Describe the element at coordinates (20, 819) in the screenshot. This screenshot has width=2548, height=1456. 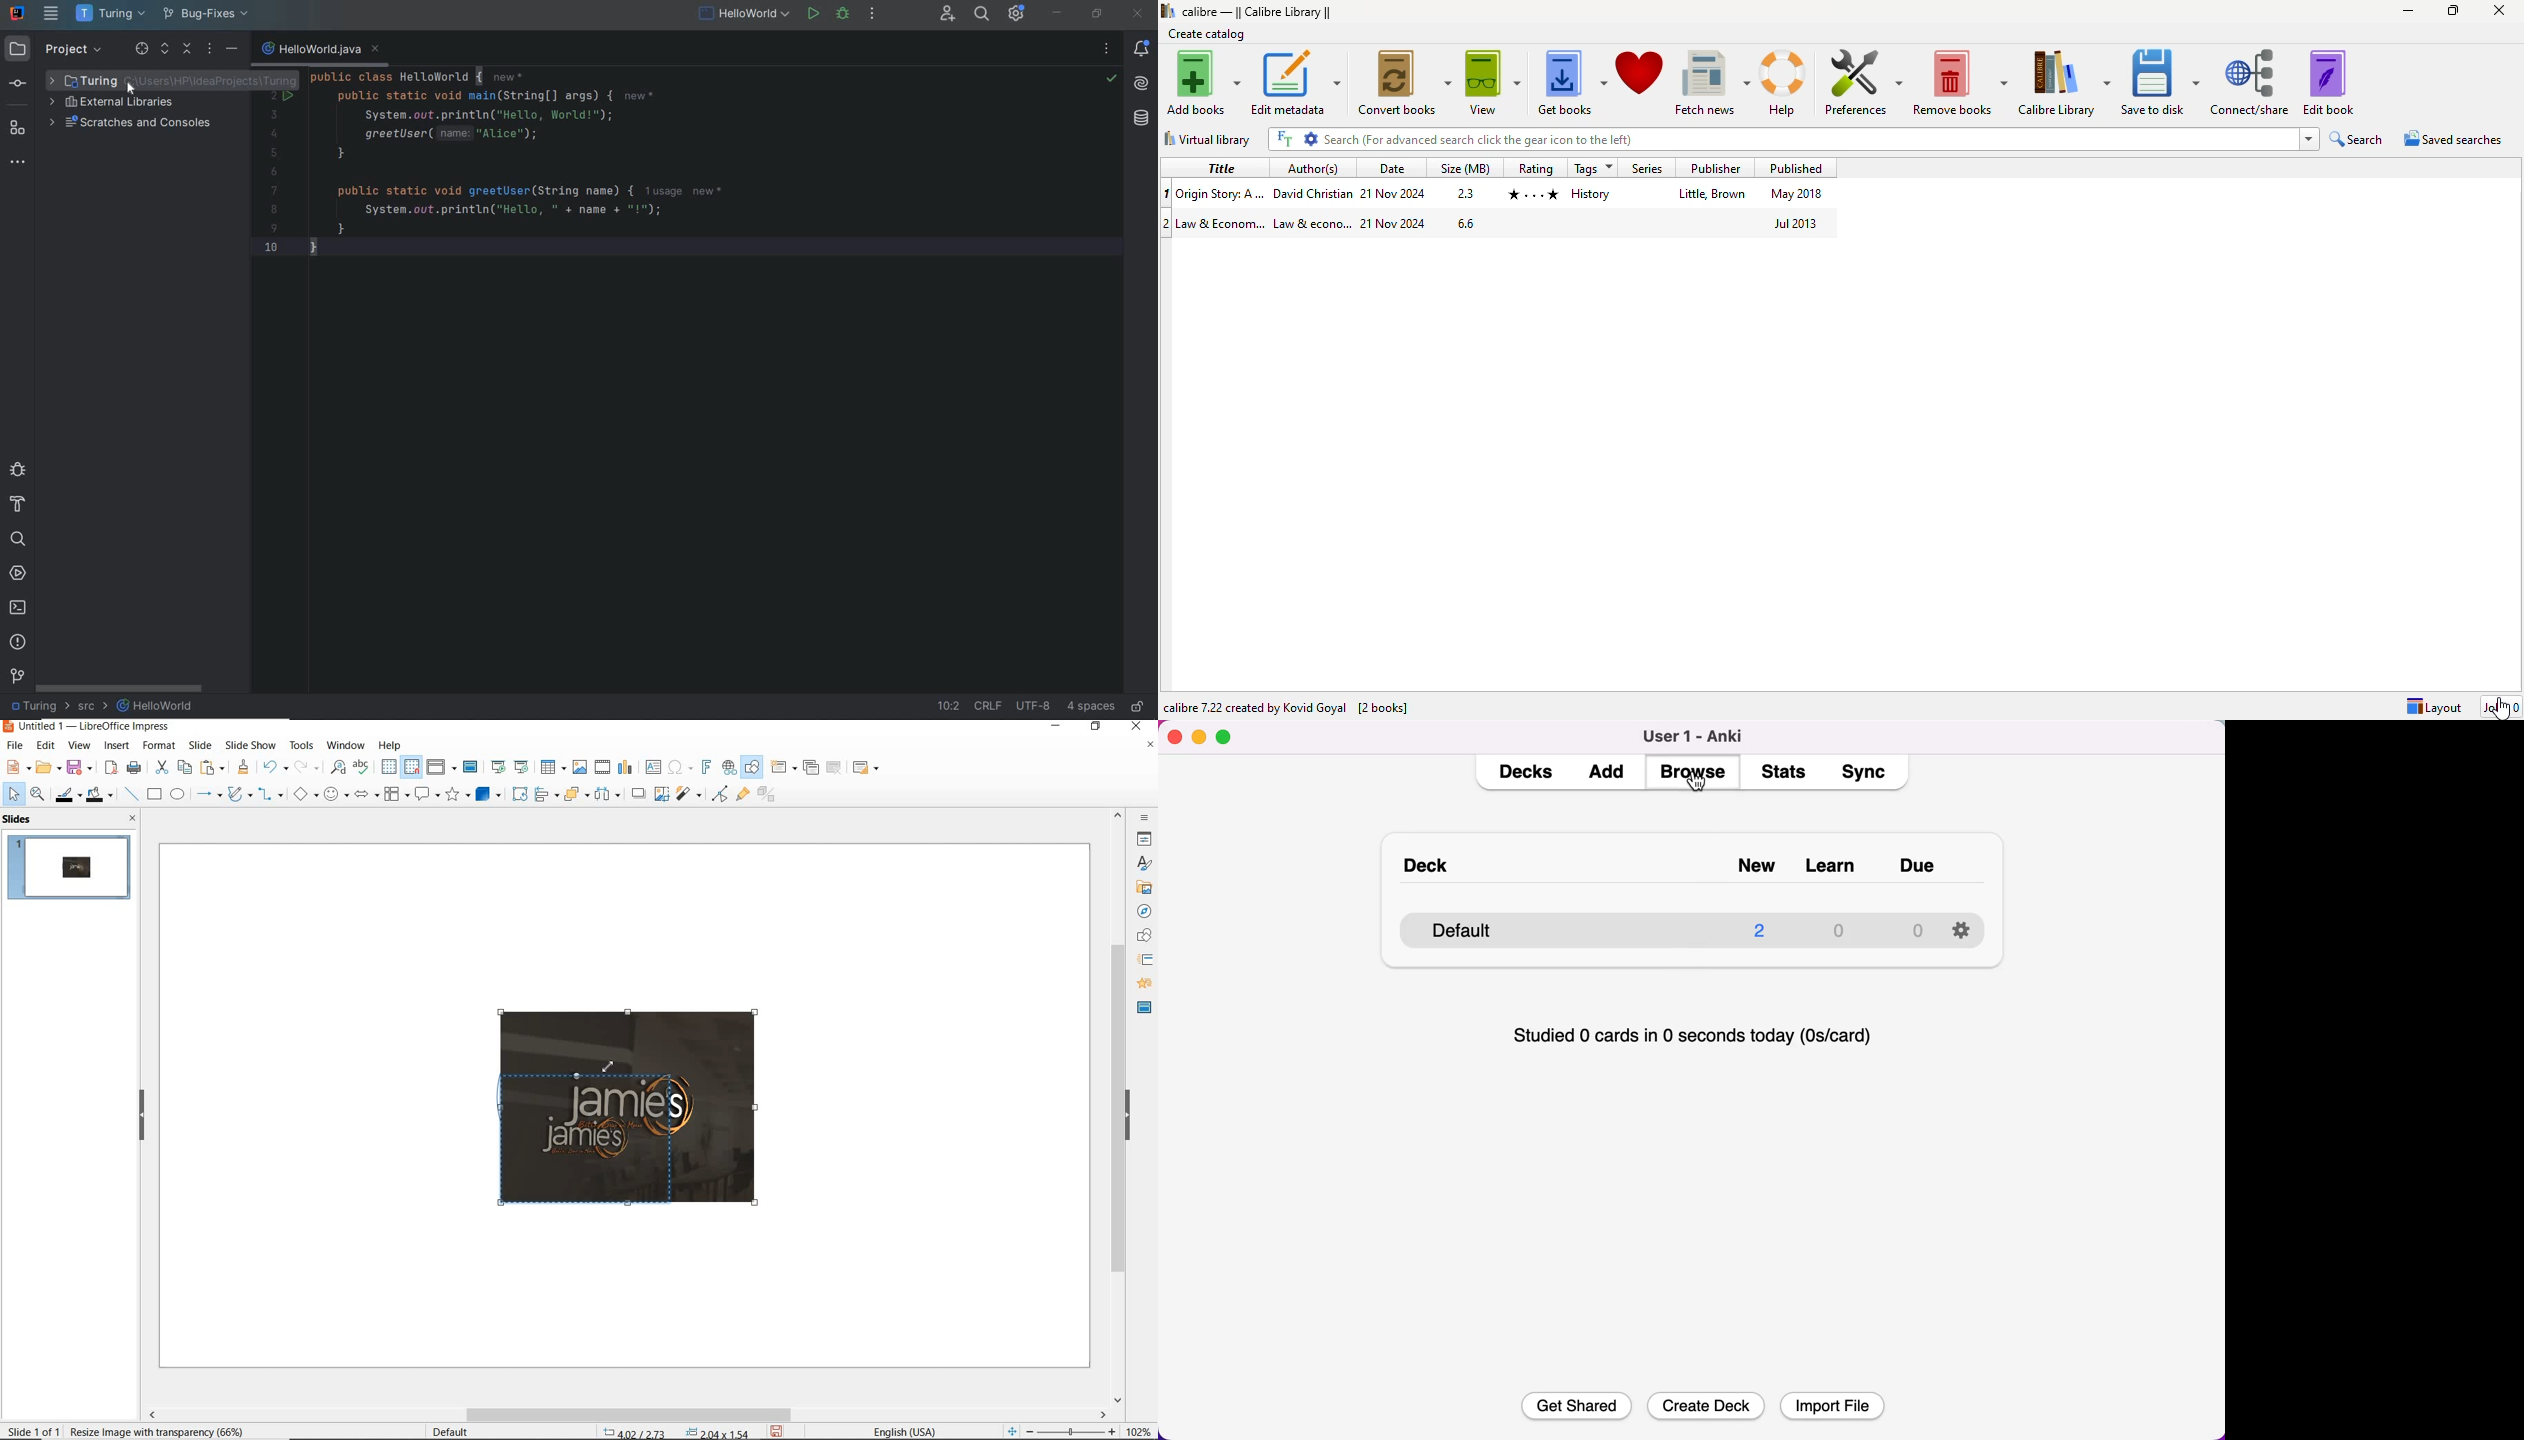
I see `slides` at that location.